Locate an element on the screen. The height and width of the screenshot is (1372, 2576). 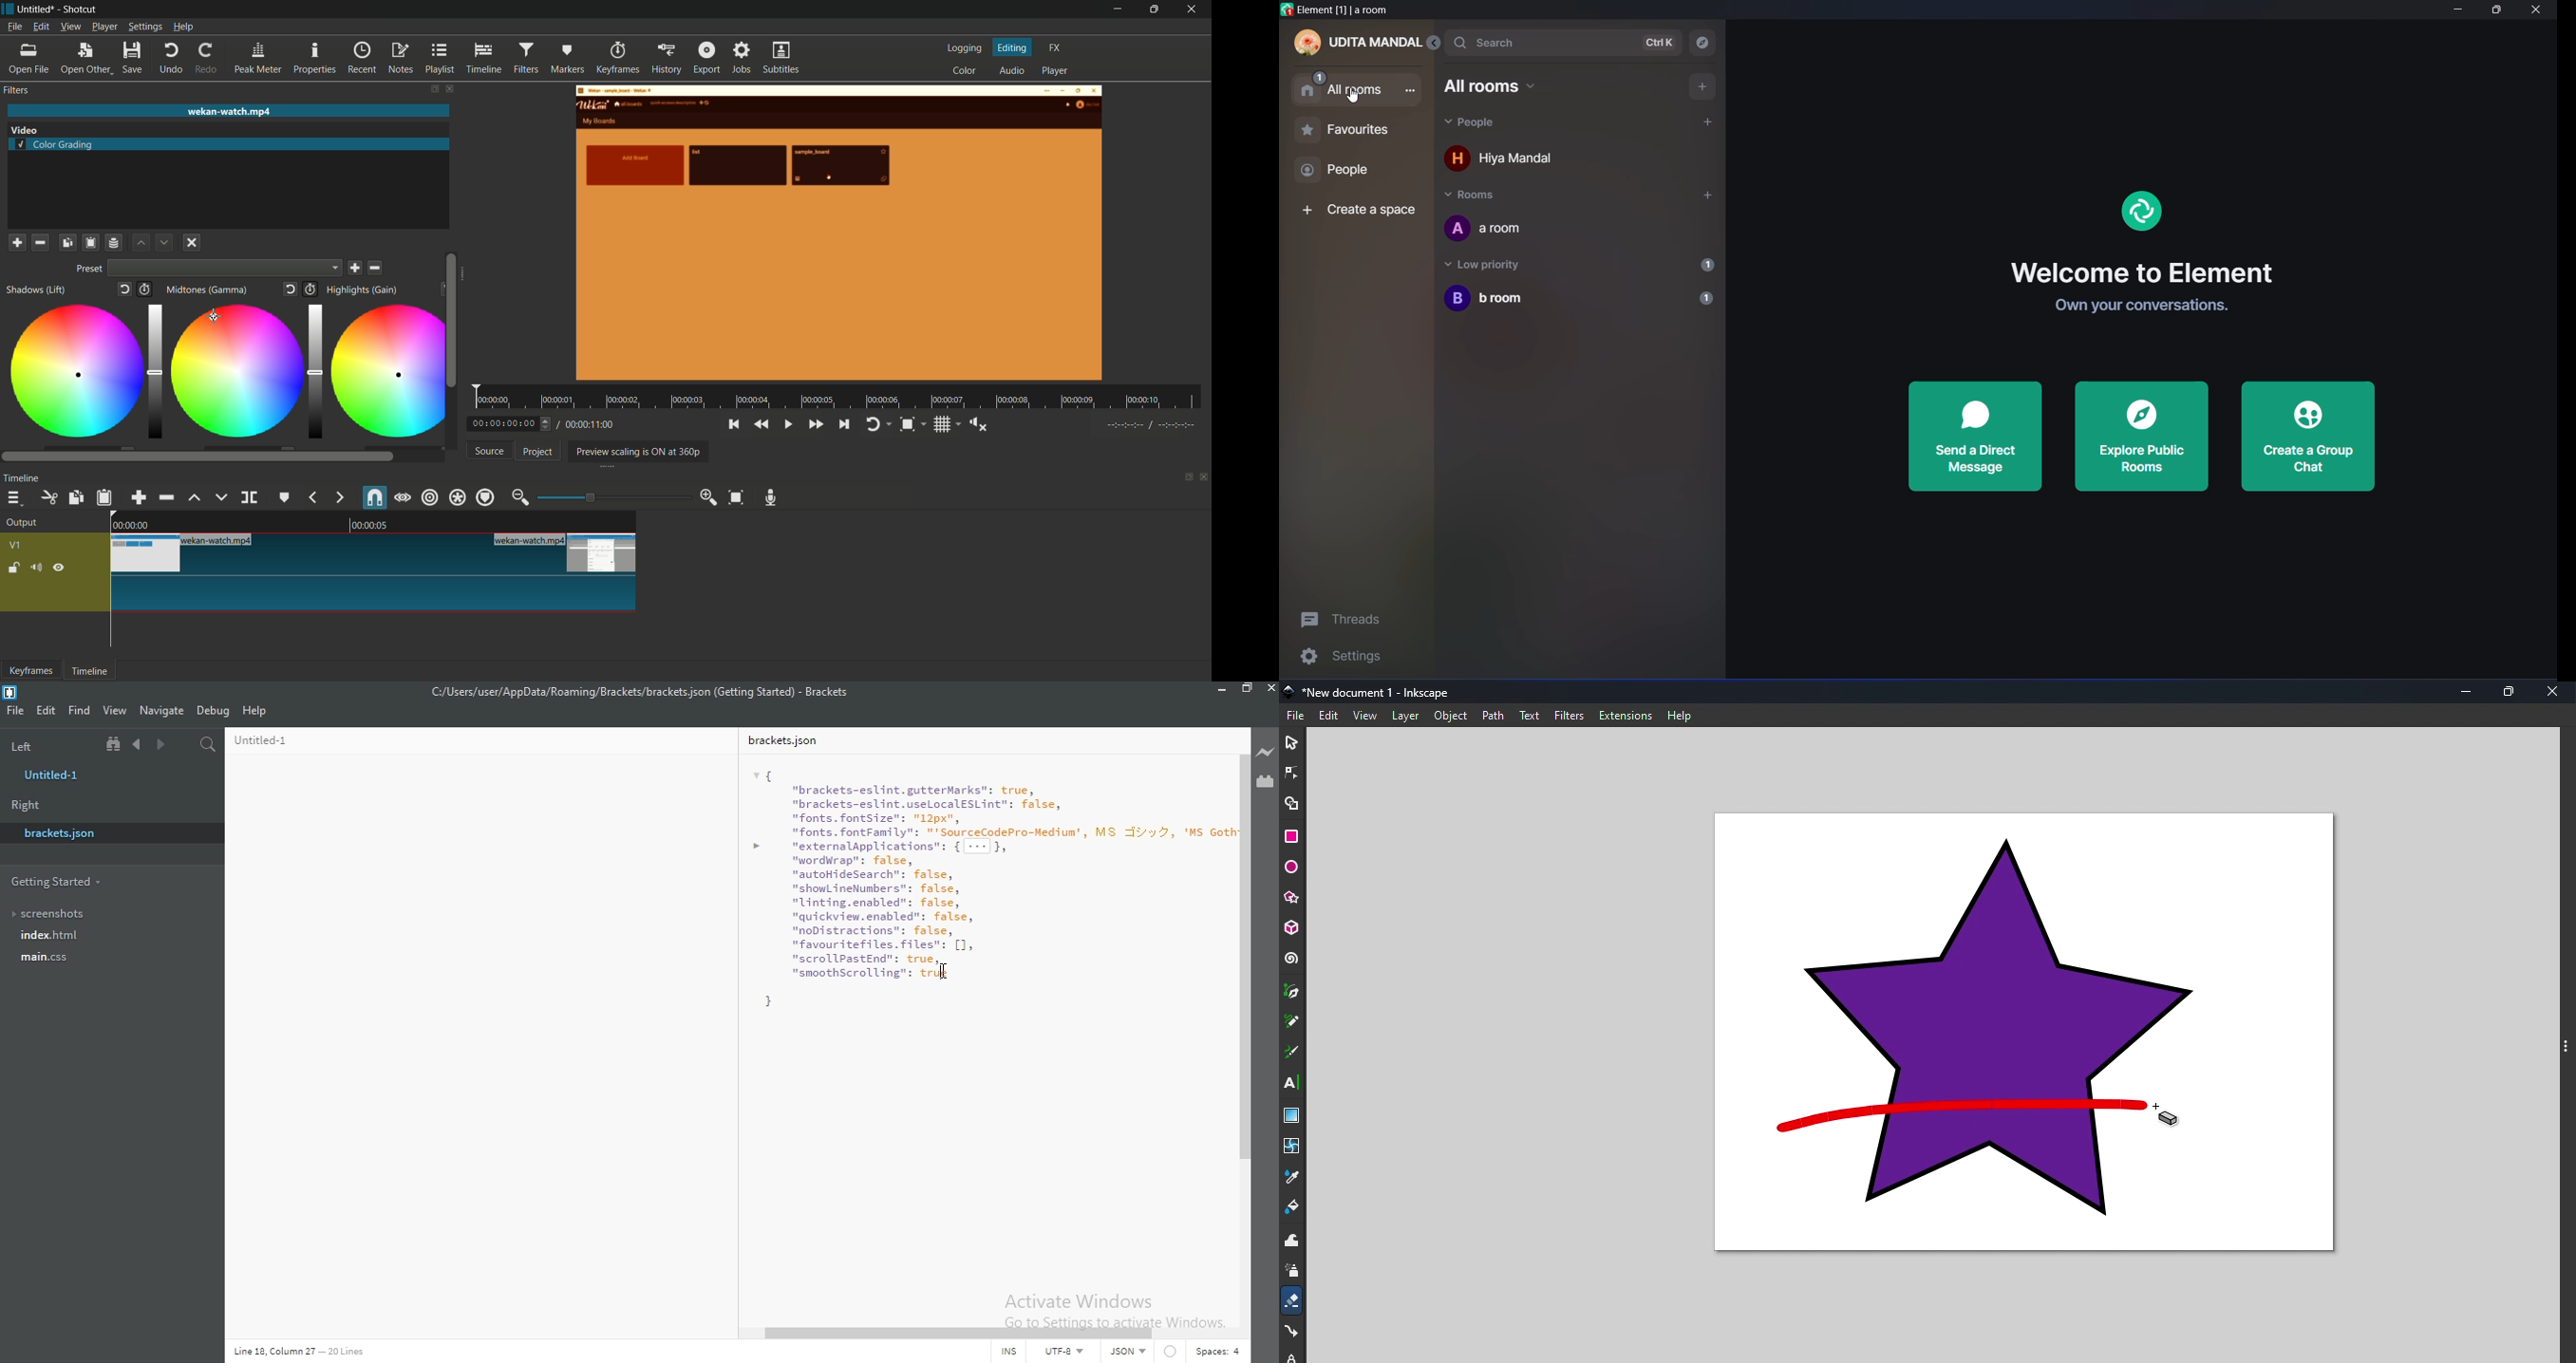
open other is located at coordinates (86, 59).